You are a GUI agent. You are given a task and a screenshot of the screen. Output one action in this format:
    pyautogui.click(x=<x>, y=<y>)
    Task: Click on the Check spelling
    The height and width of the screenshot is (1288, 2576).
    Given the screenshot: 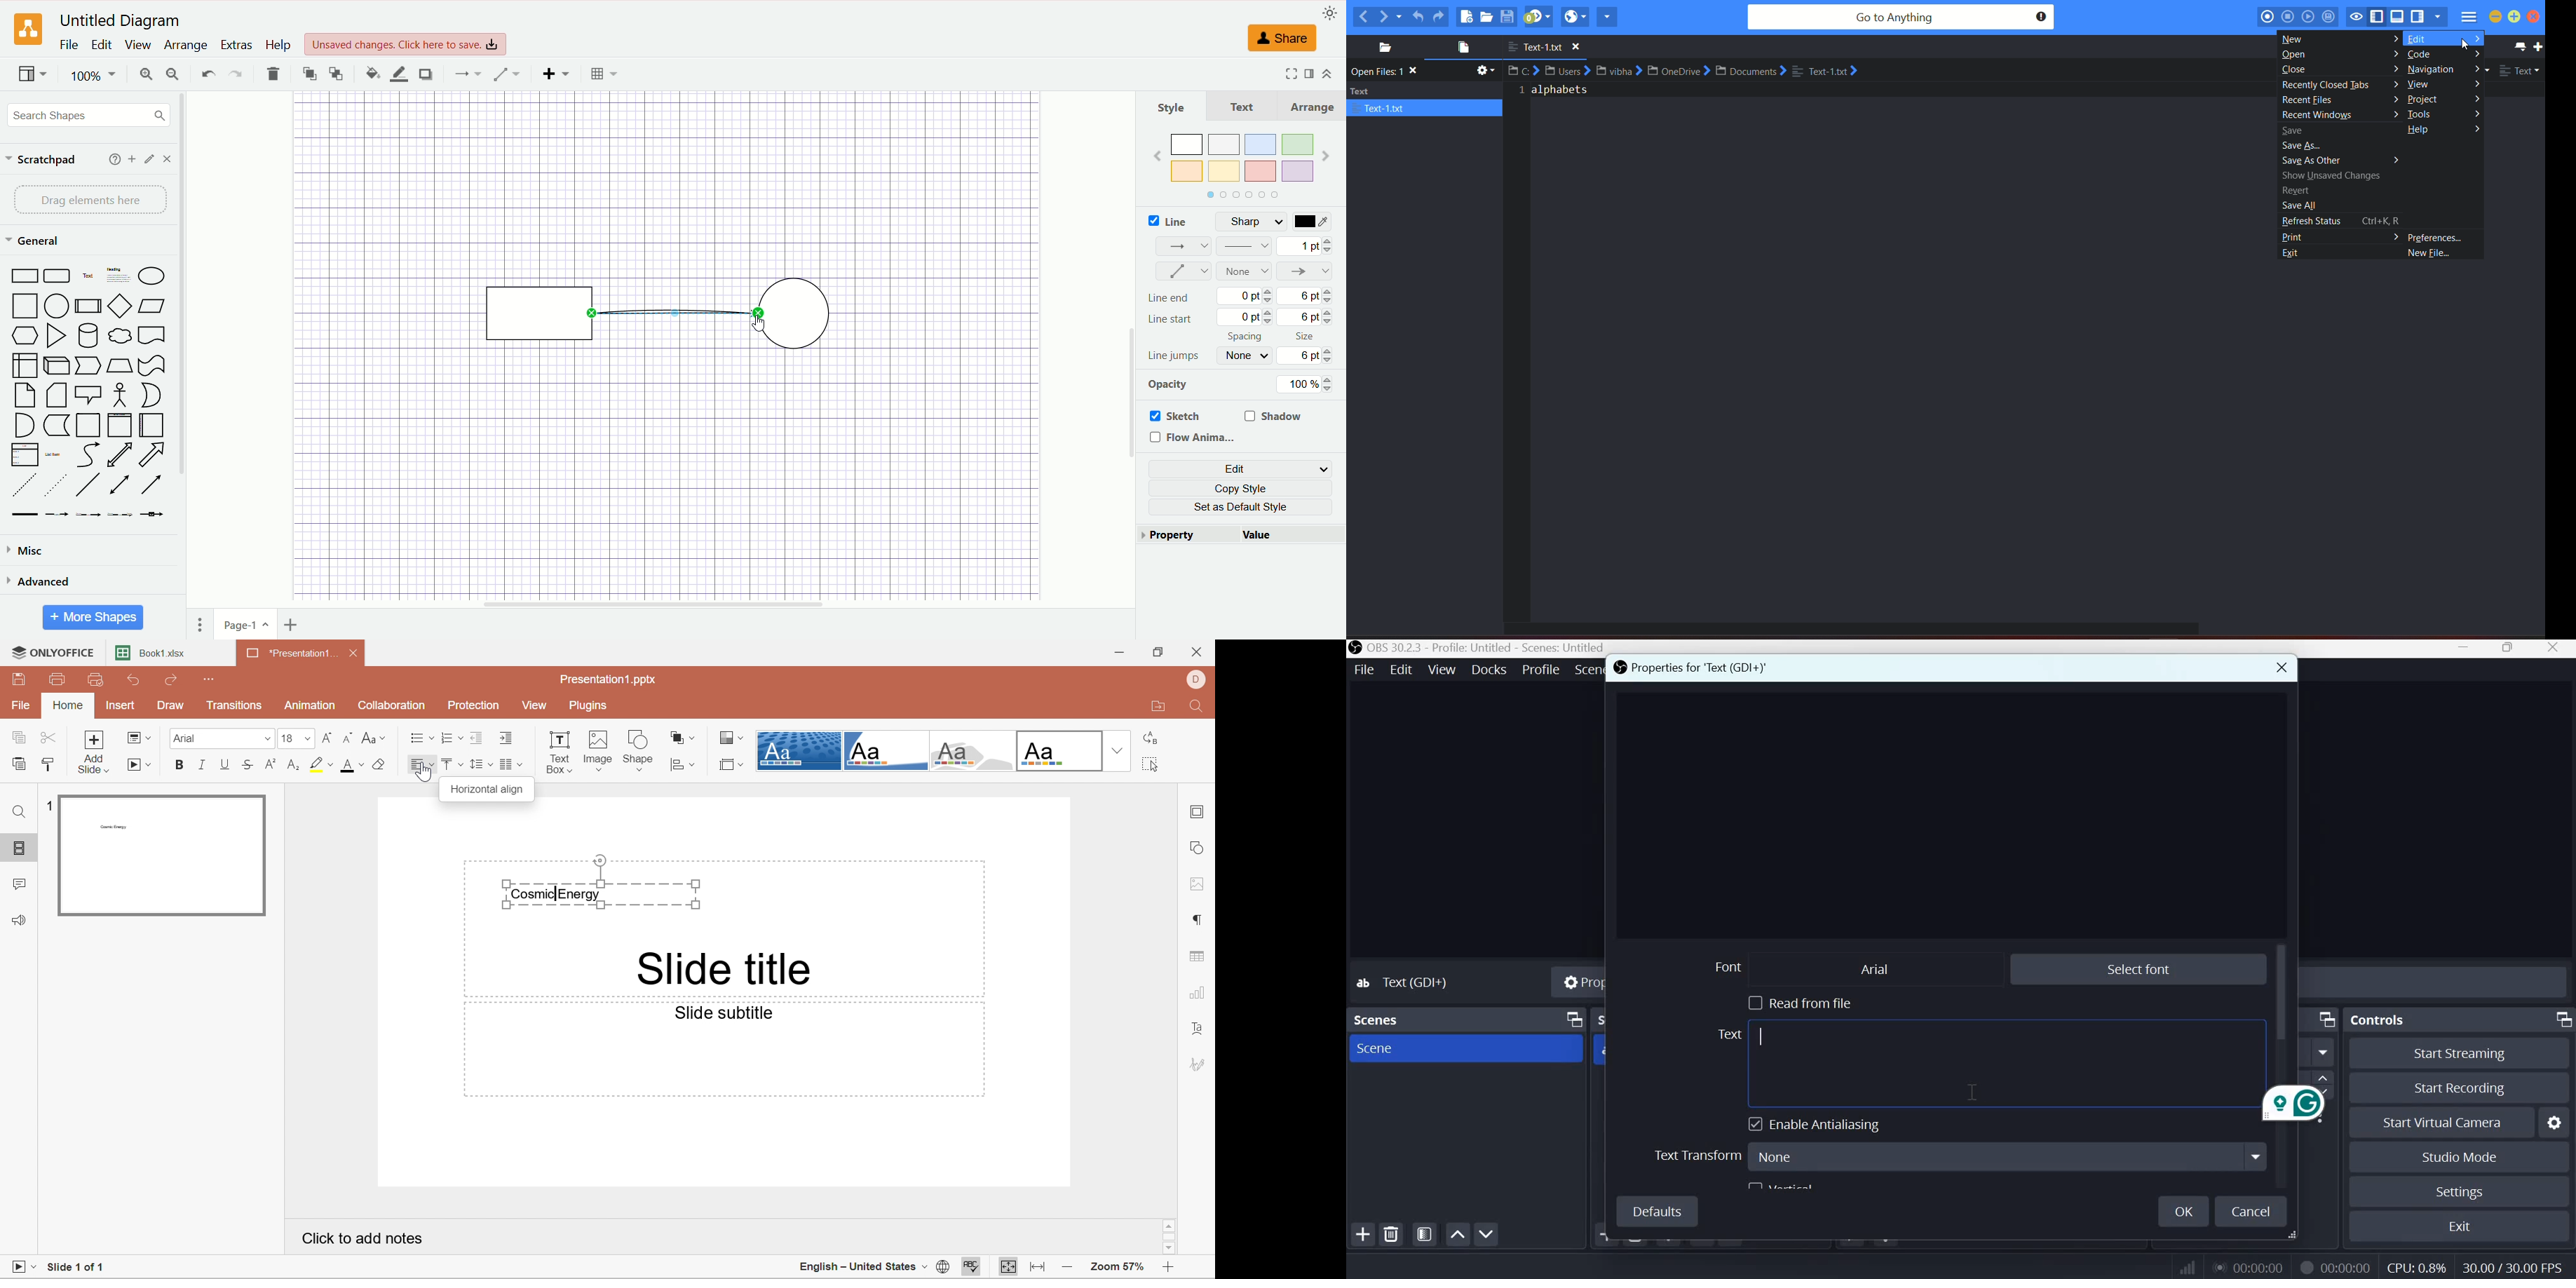 What is the action you would take?
    pyautogui.click(x=973, y=1267)
    